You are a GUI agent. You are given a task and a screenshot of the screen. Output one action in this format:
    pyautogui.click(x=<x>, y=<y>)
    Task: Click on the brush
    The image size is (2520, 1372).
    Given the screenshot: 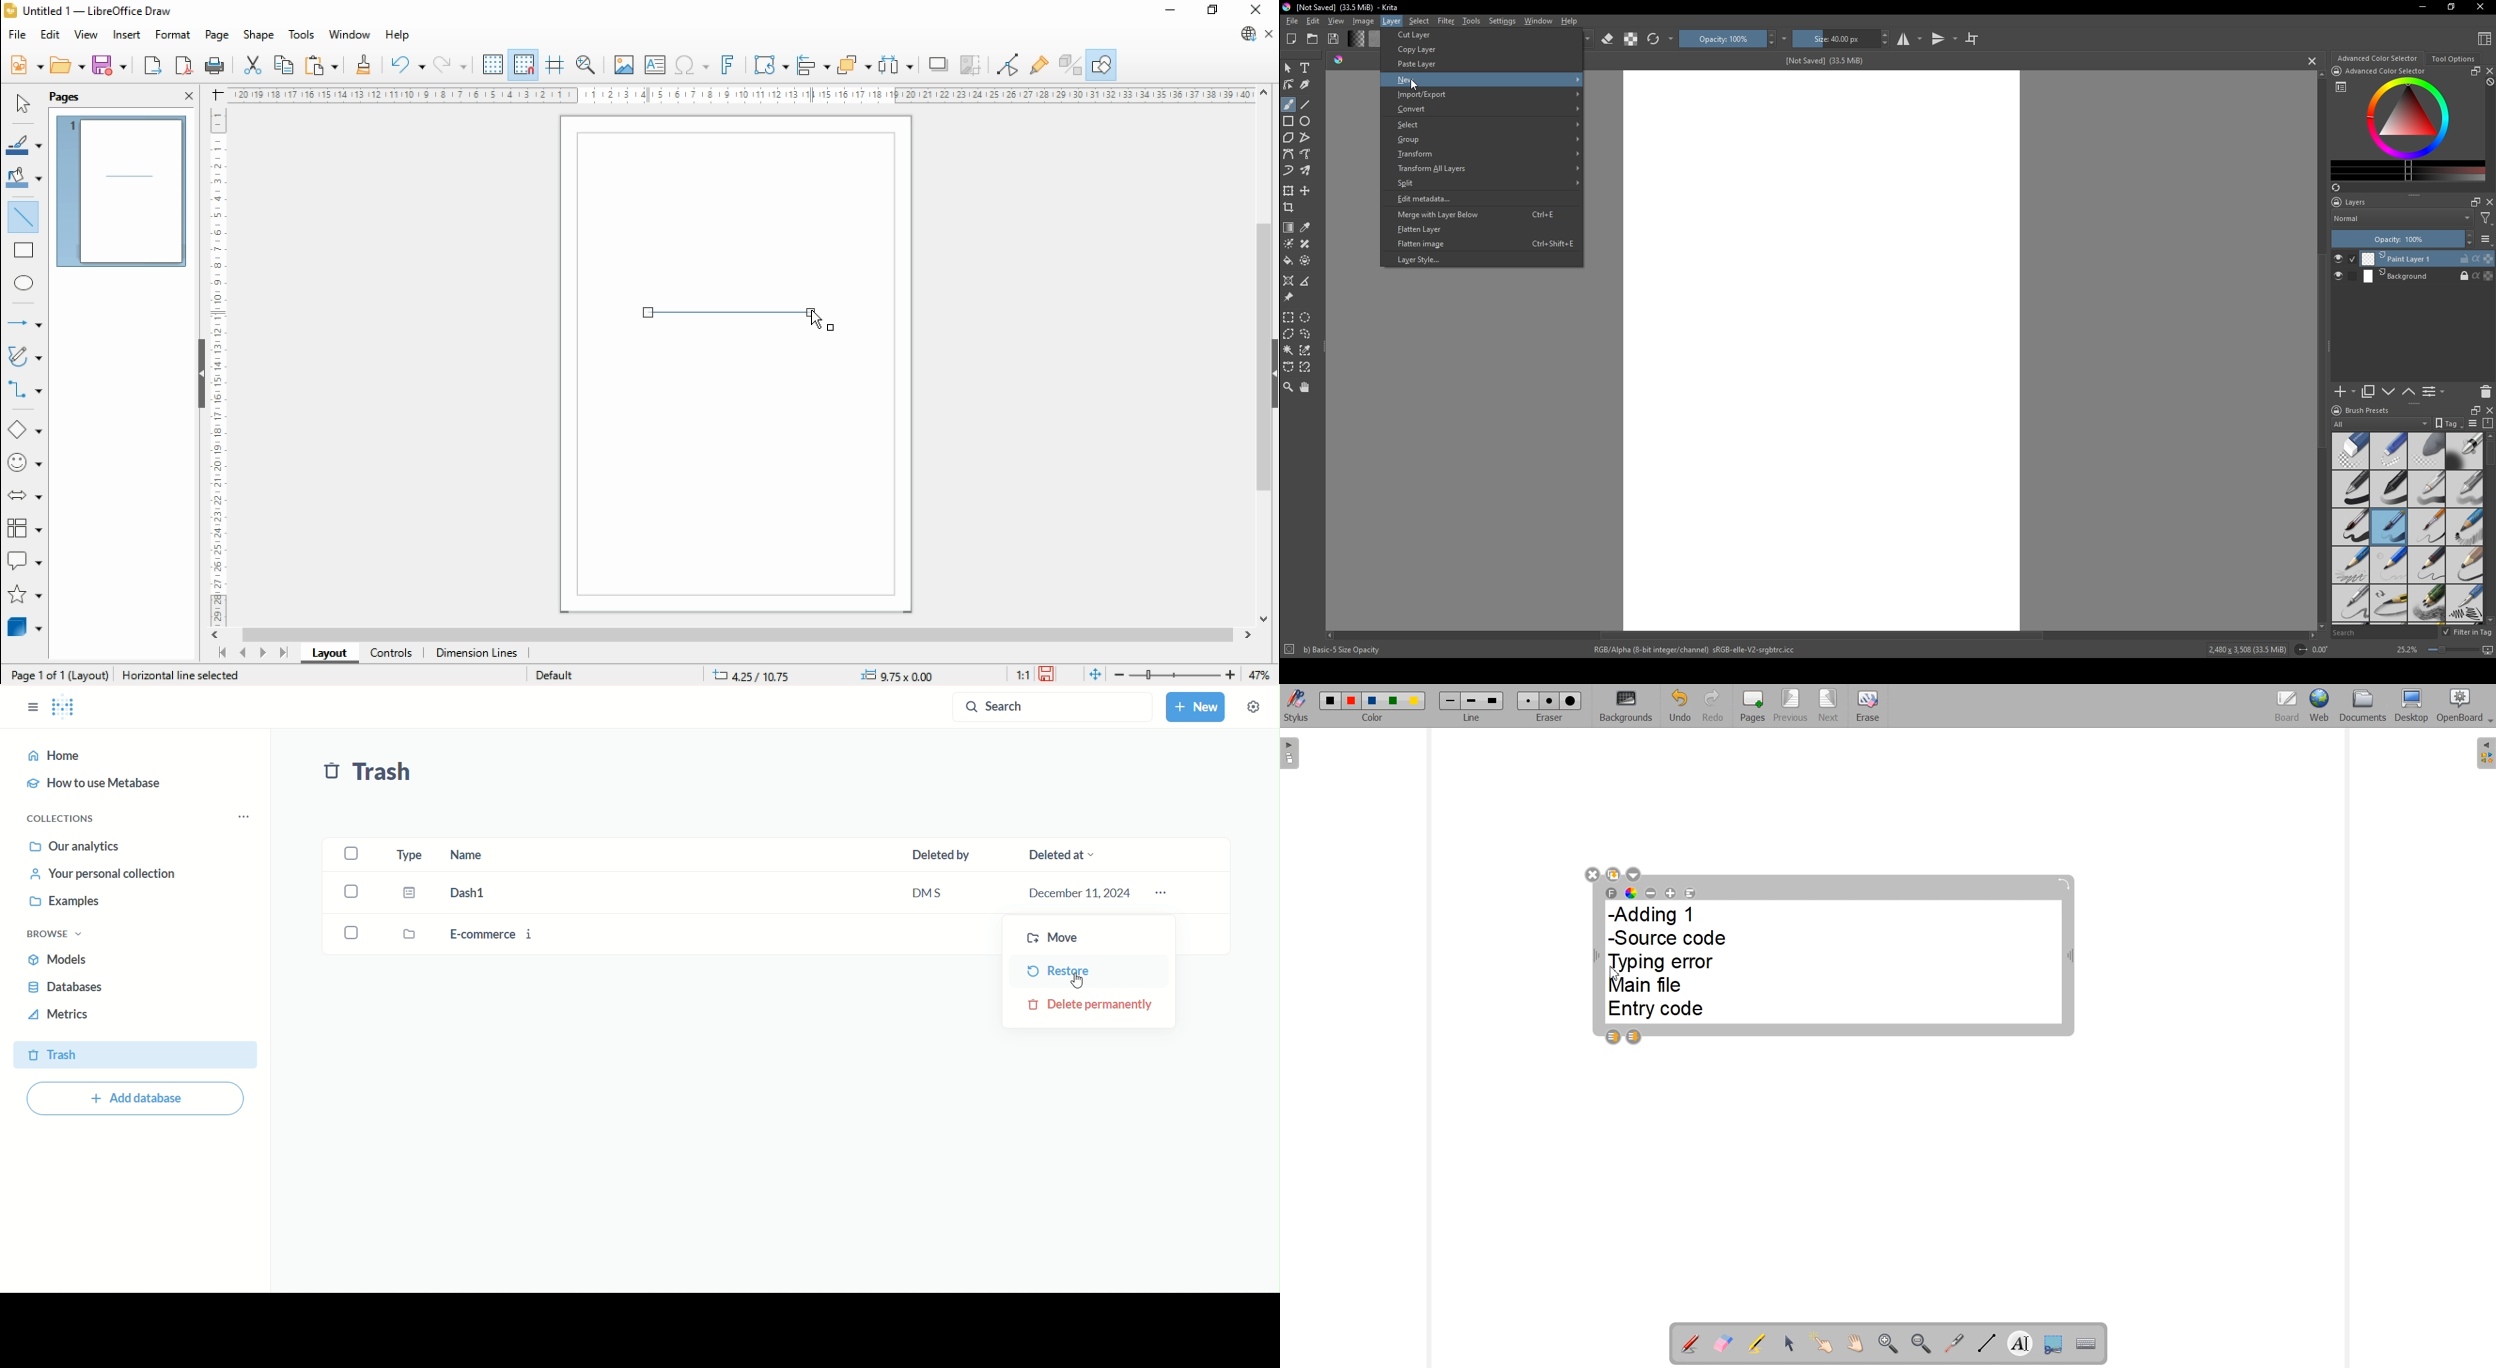 What is the action you would take?
    pyautogui.click(x=1288, y=104)
    